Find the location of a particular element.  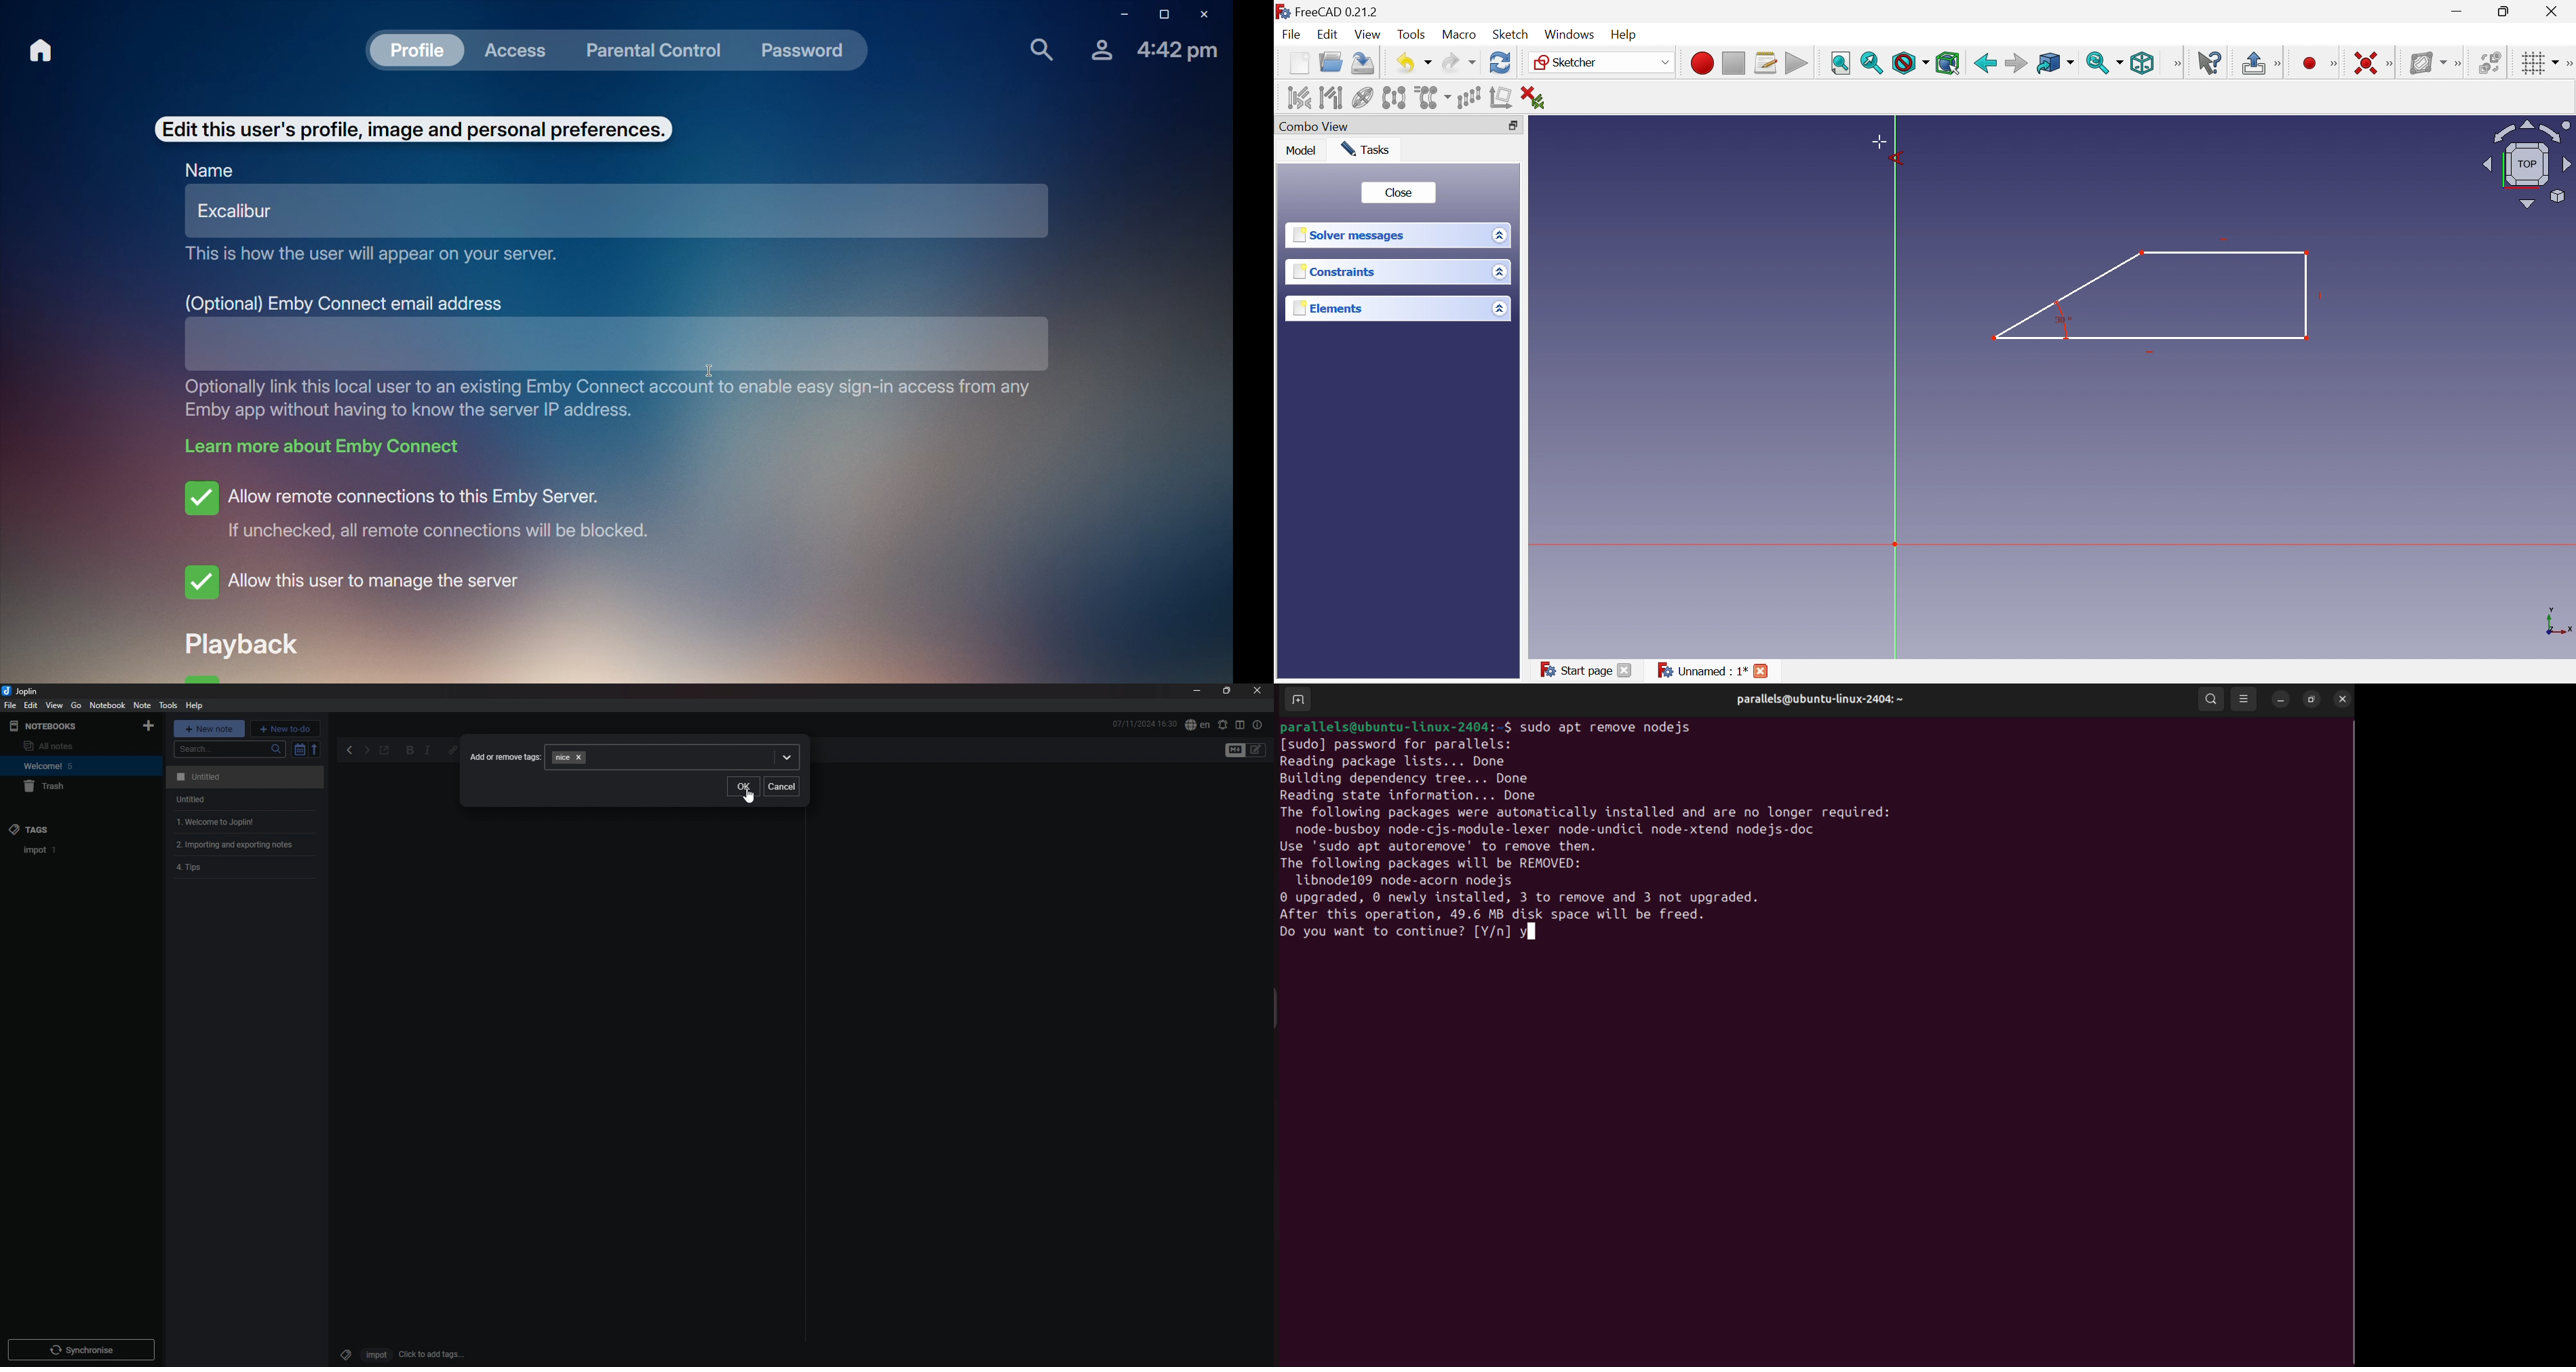

close is located at coordinates (1258, 691).